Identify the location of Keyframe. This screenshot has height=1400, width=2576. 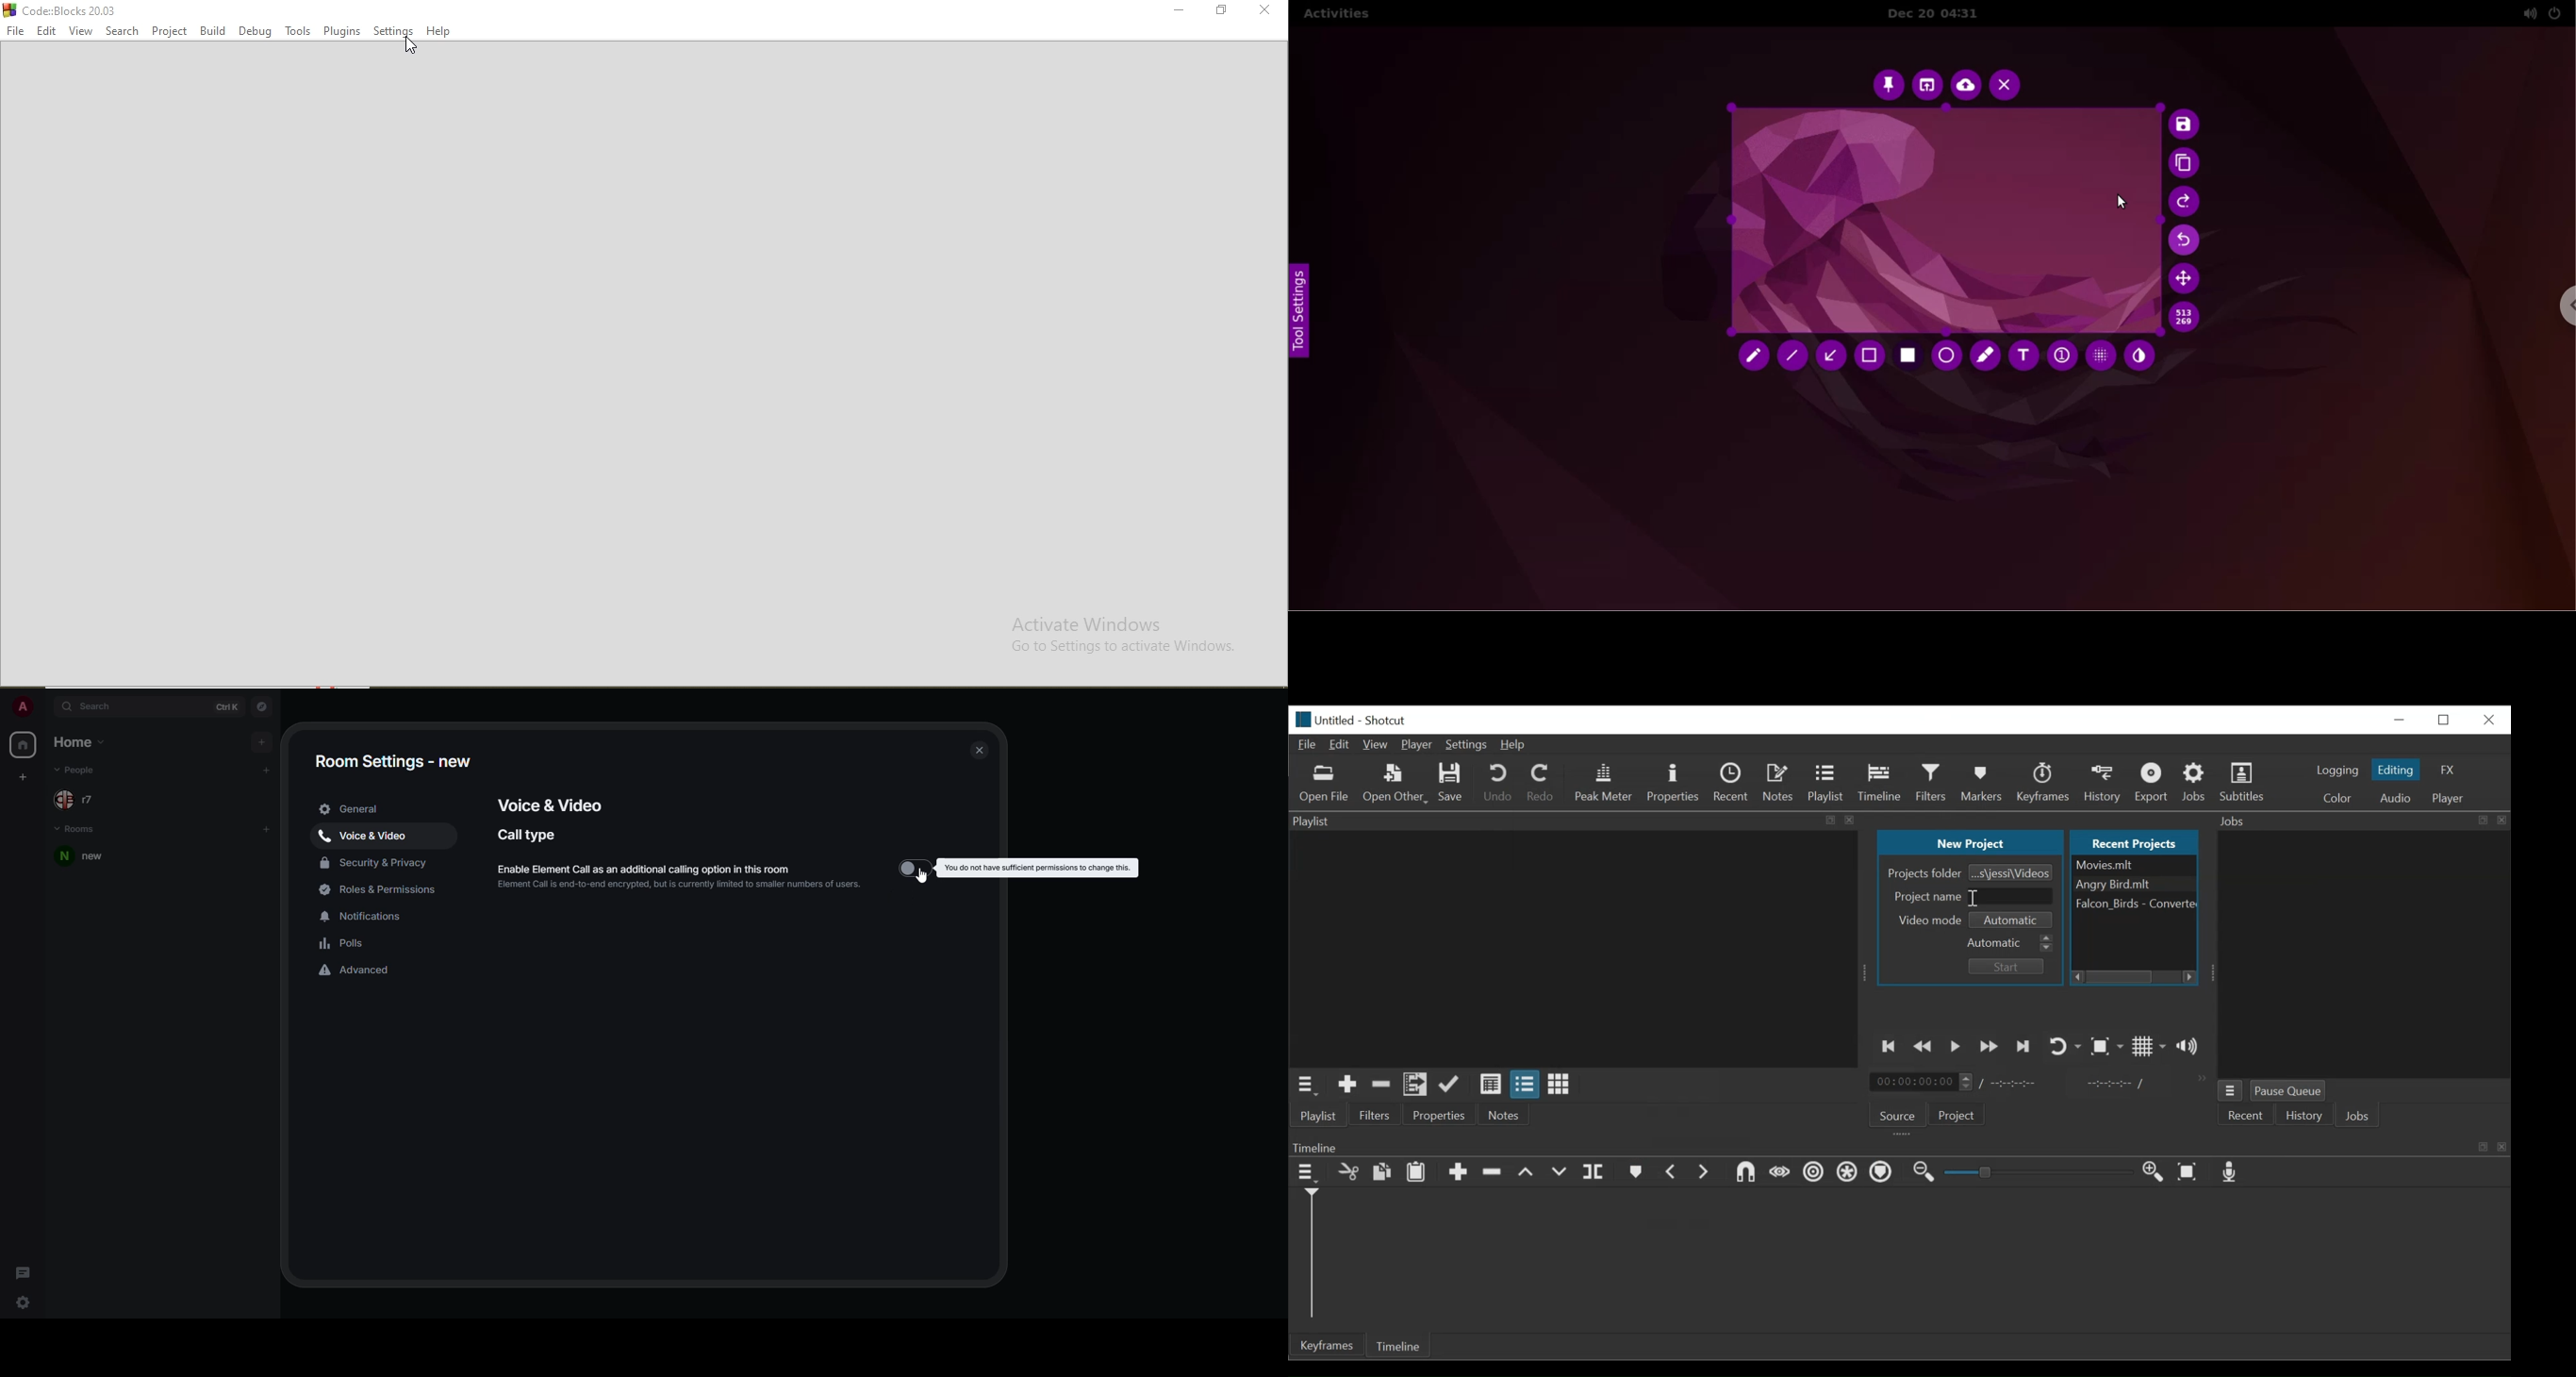
(2046, 782).